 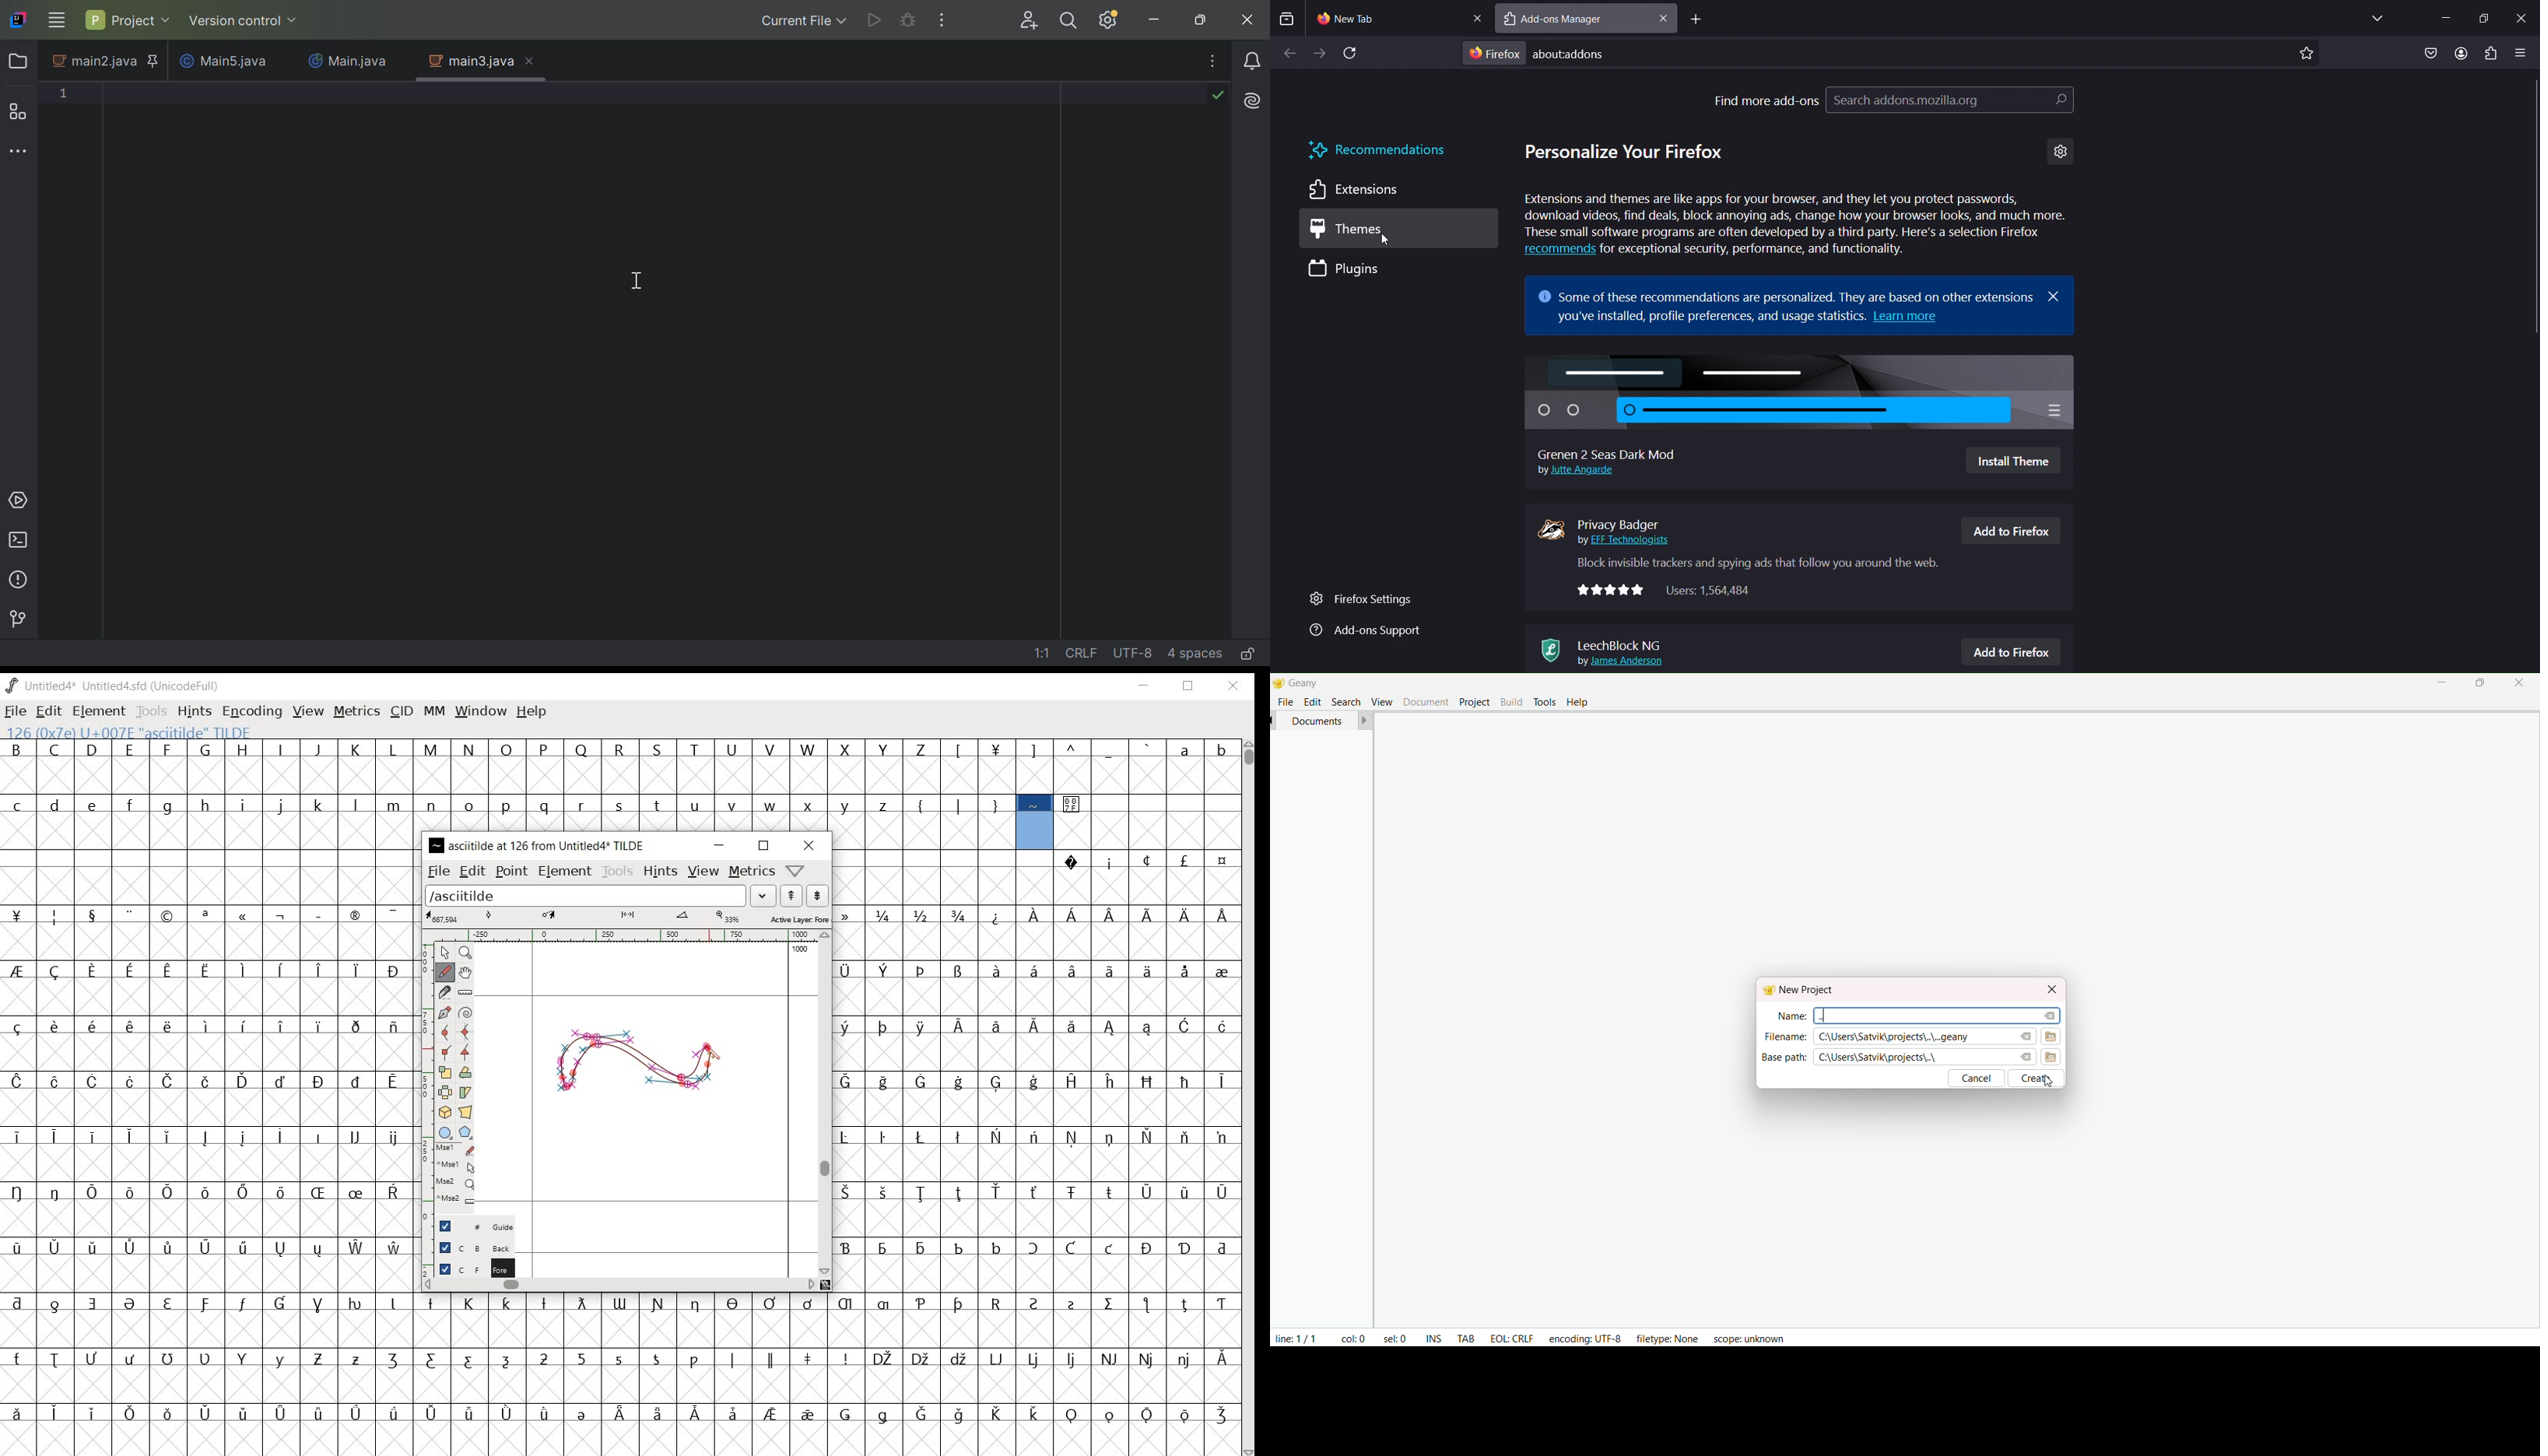 What do you see at coordinates (1783, 1036) in the screenshot?
I see `file name` at bounding box center [1783, 1036].